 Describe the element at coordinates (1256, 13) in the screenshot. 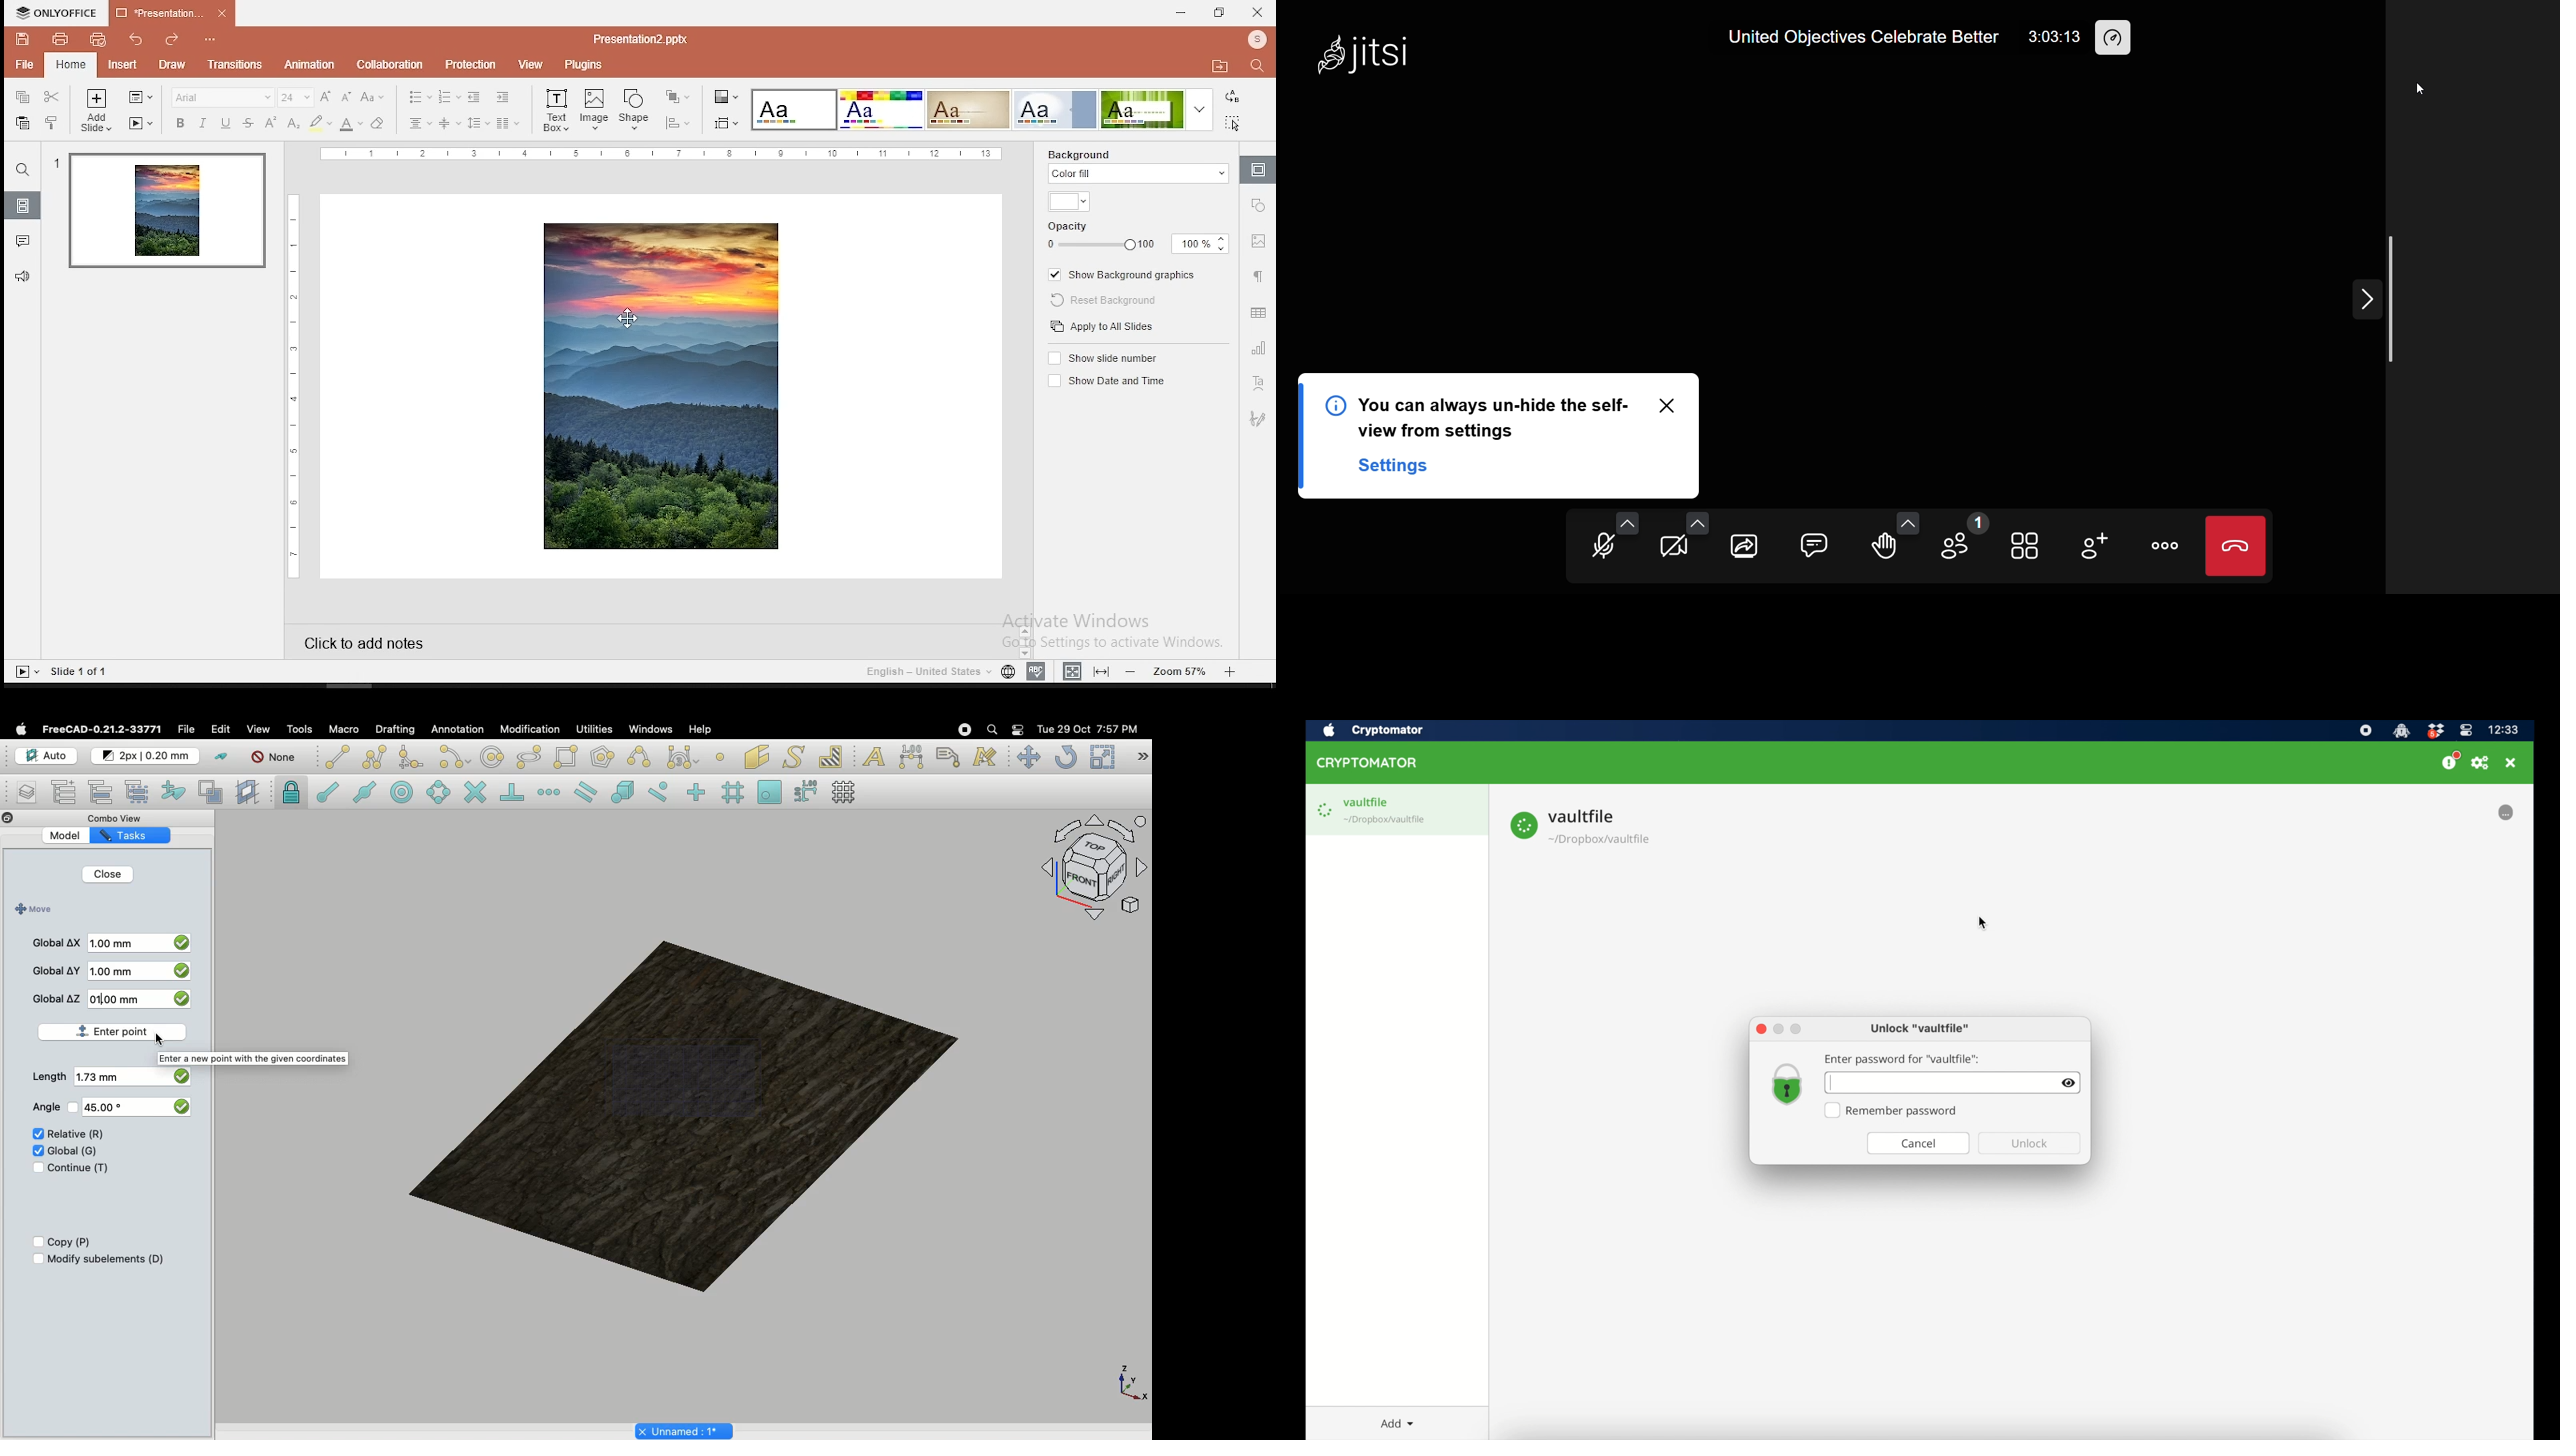

I see `close window` at that location.